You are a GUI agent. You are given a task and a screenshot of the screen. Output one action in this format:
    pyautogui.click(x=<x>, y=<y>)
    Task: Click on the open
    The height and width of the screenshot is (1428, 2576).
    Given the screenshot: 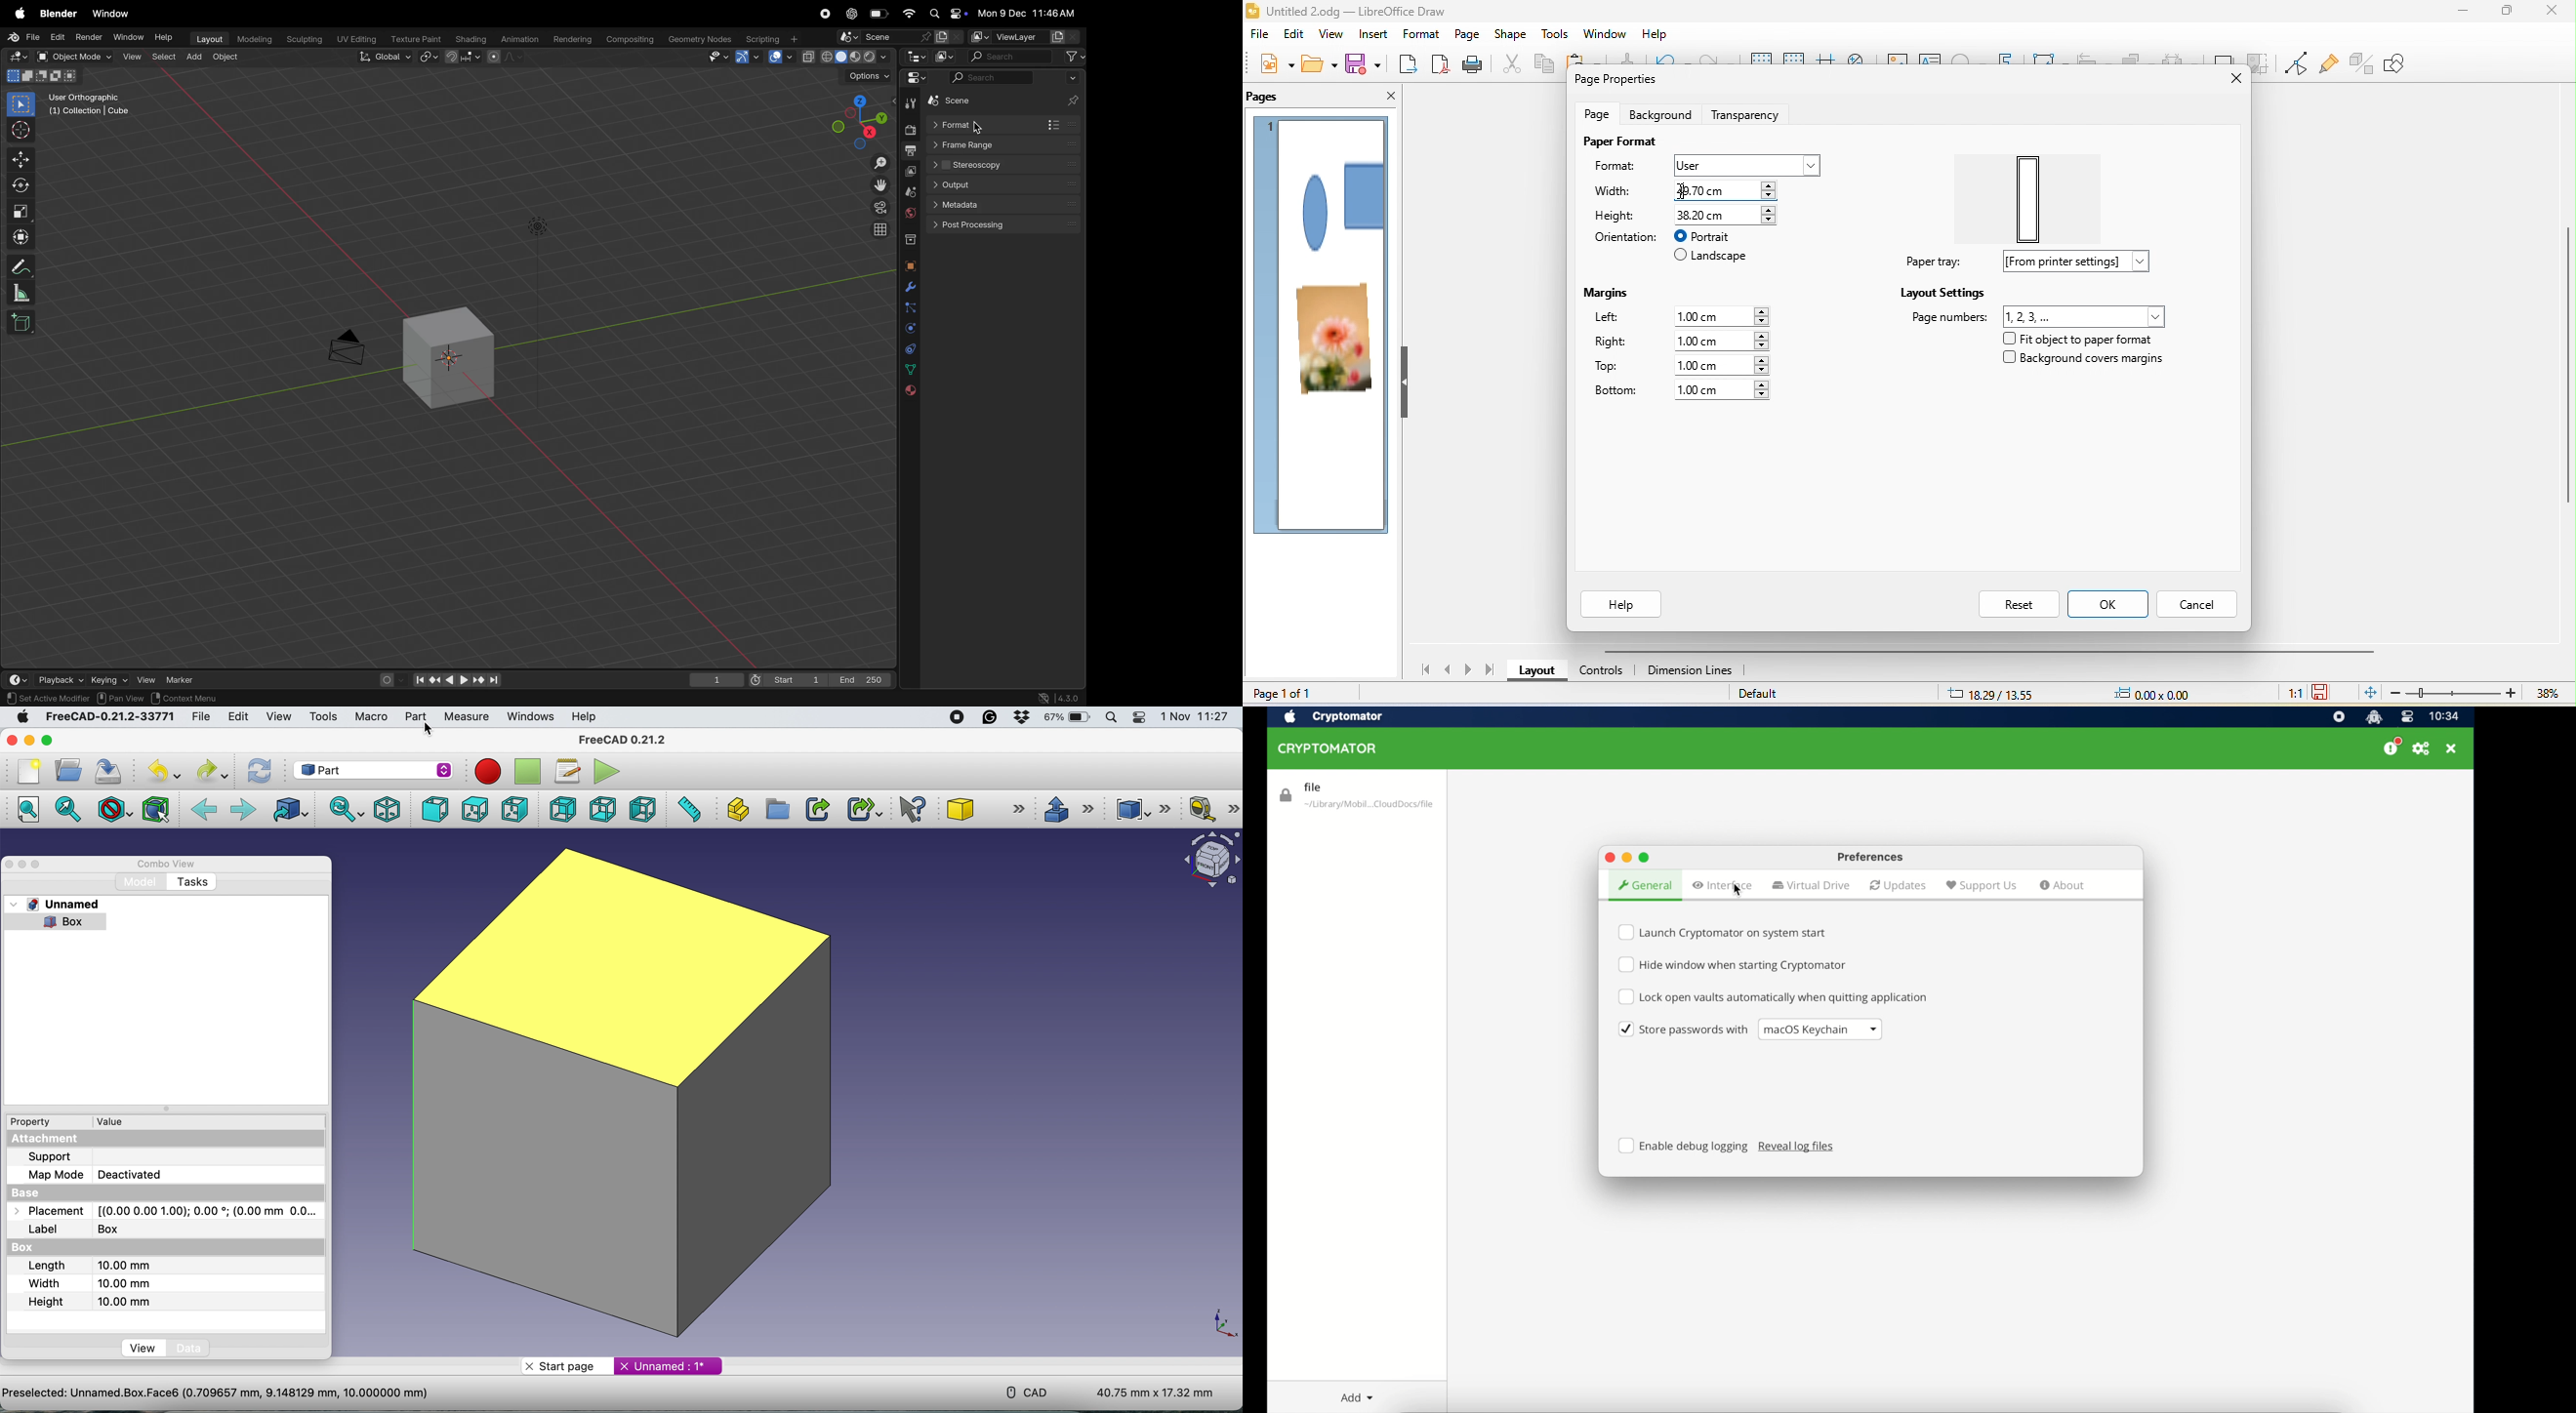 What is the action you would take?
    pyautogui.click(x=1320, y=66)
    